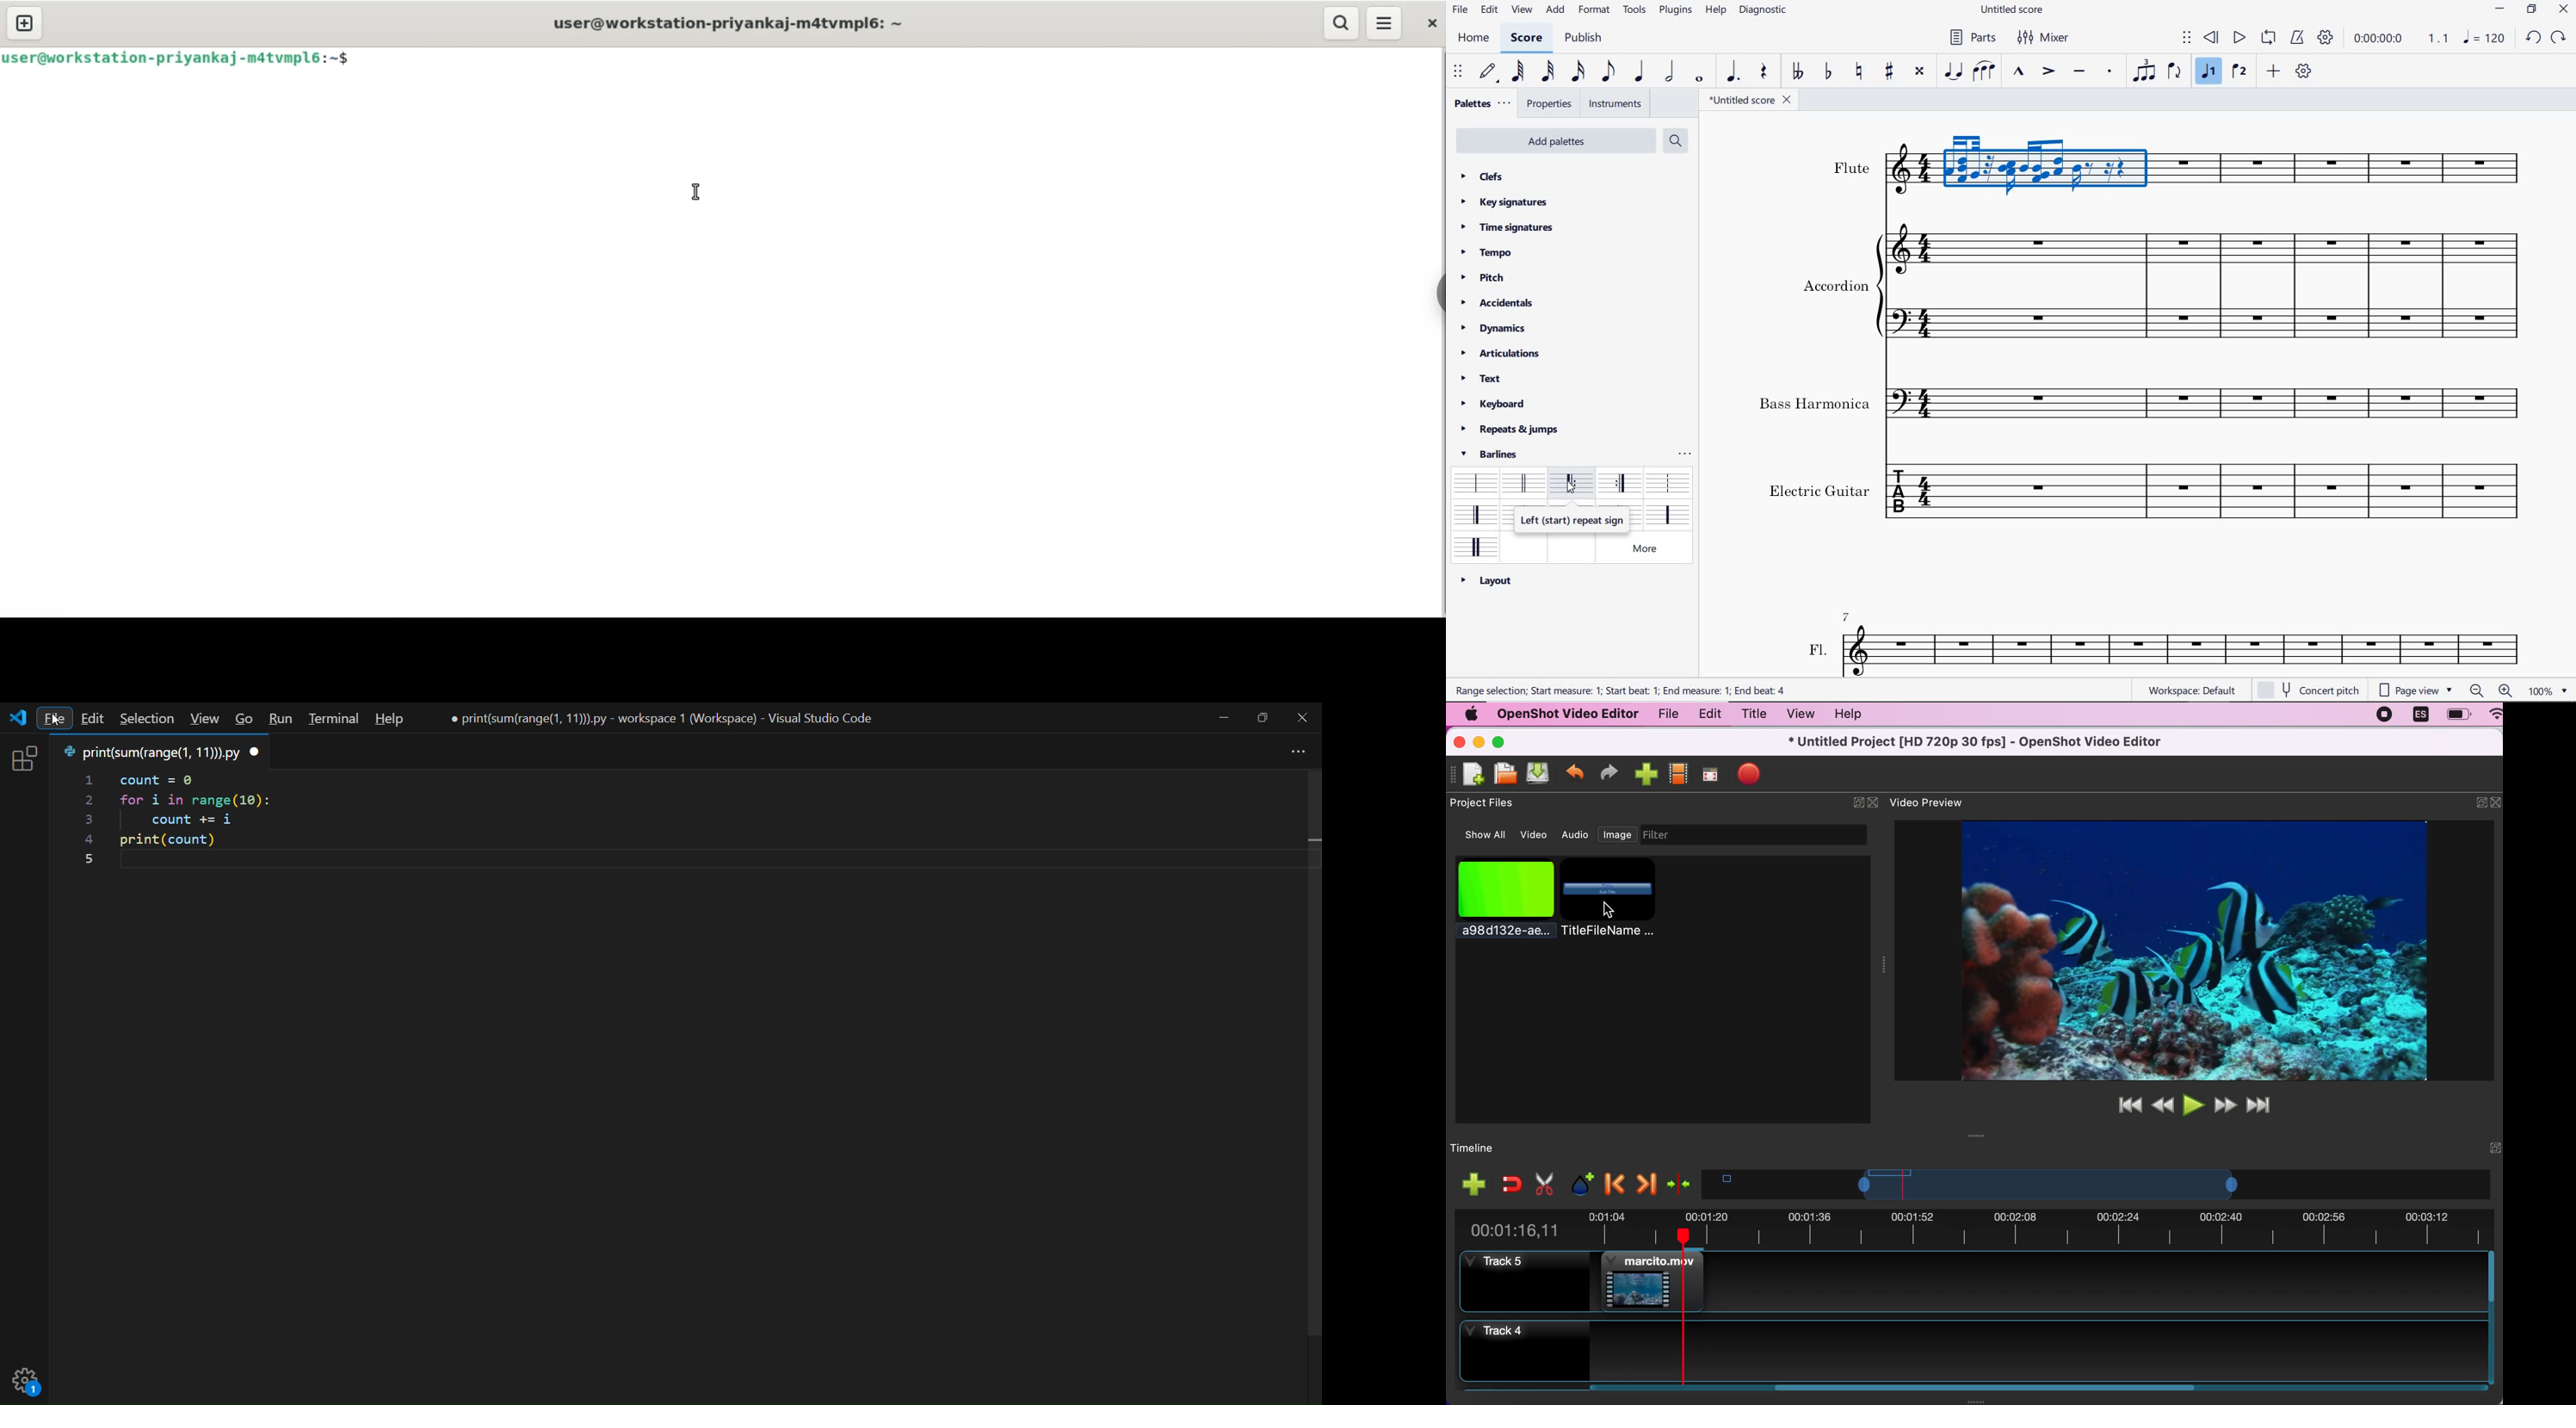 Image resolution: width=2576 pixels, height=1428 pixels. I want to click on PUBLISH, so click(1585, 39).